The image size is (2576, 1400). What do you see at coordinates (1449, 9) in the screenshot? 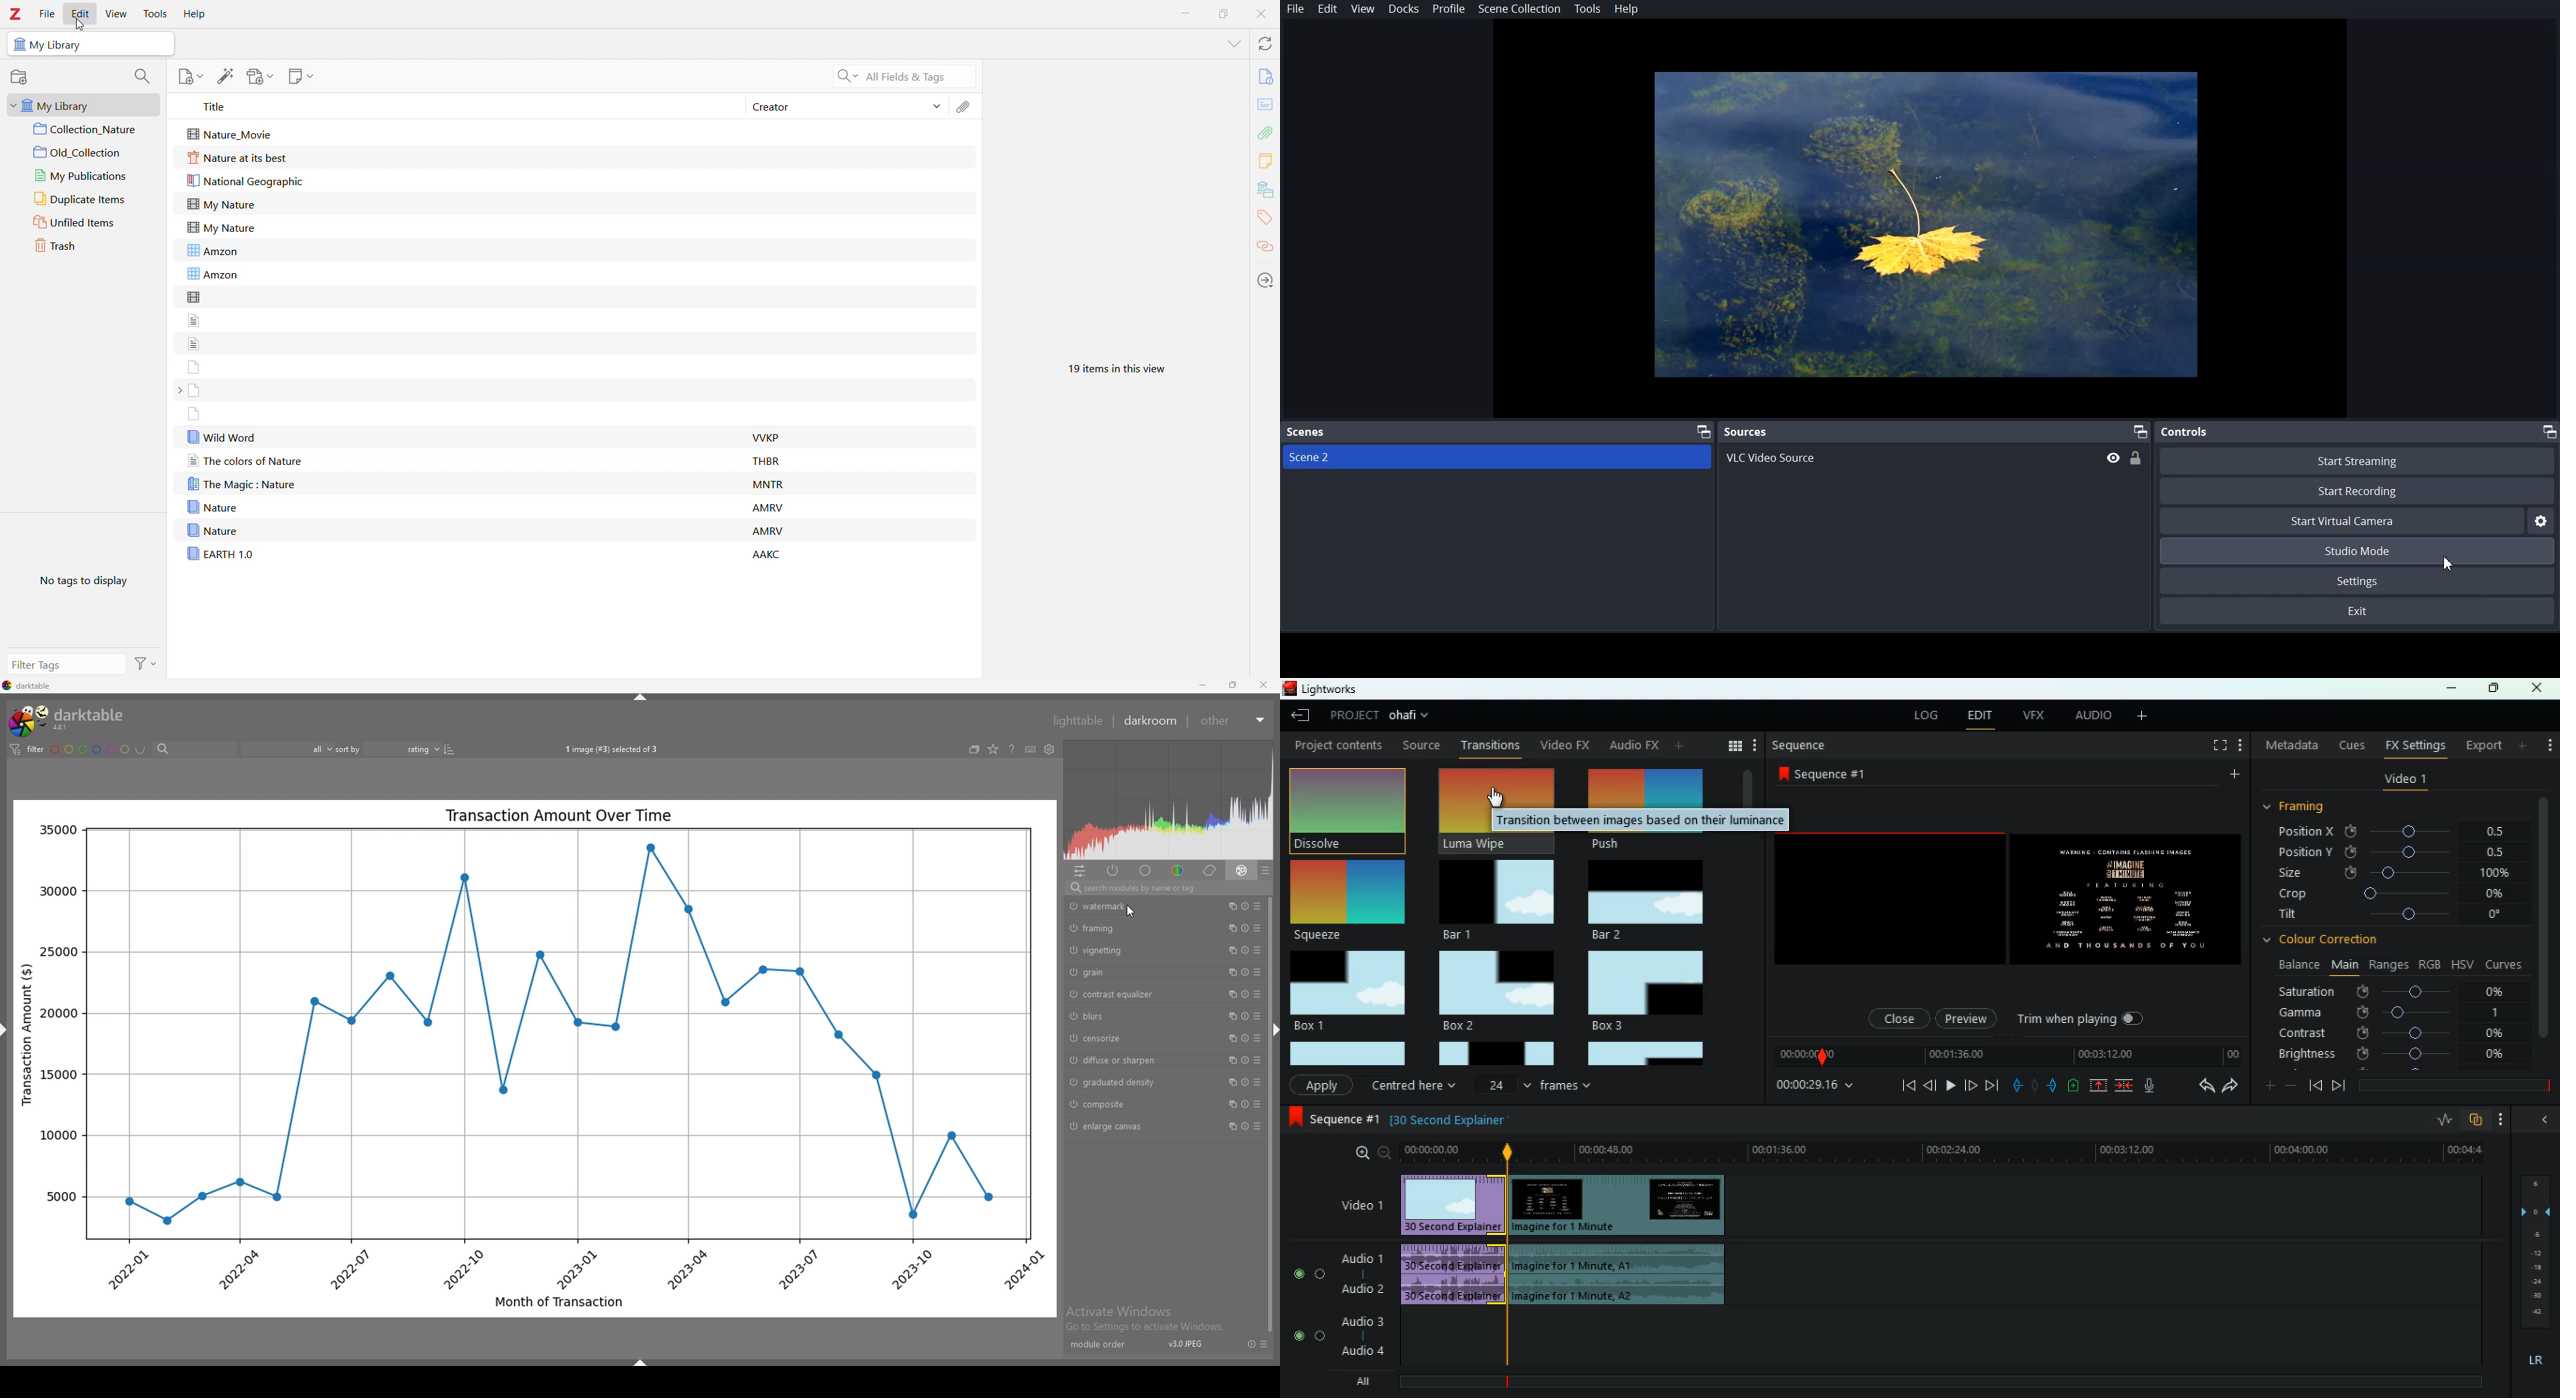
I see `Profile` at bounding box center [1449, 9].